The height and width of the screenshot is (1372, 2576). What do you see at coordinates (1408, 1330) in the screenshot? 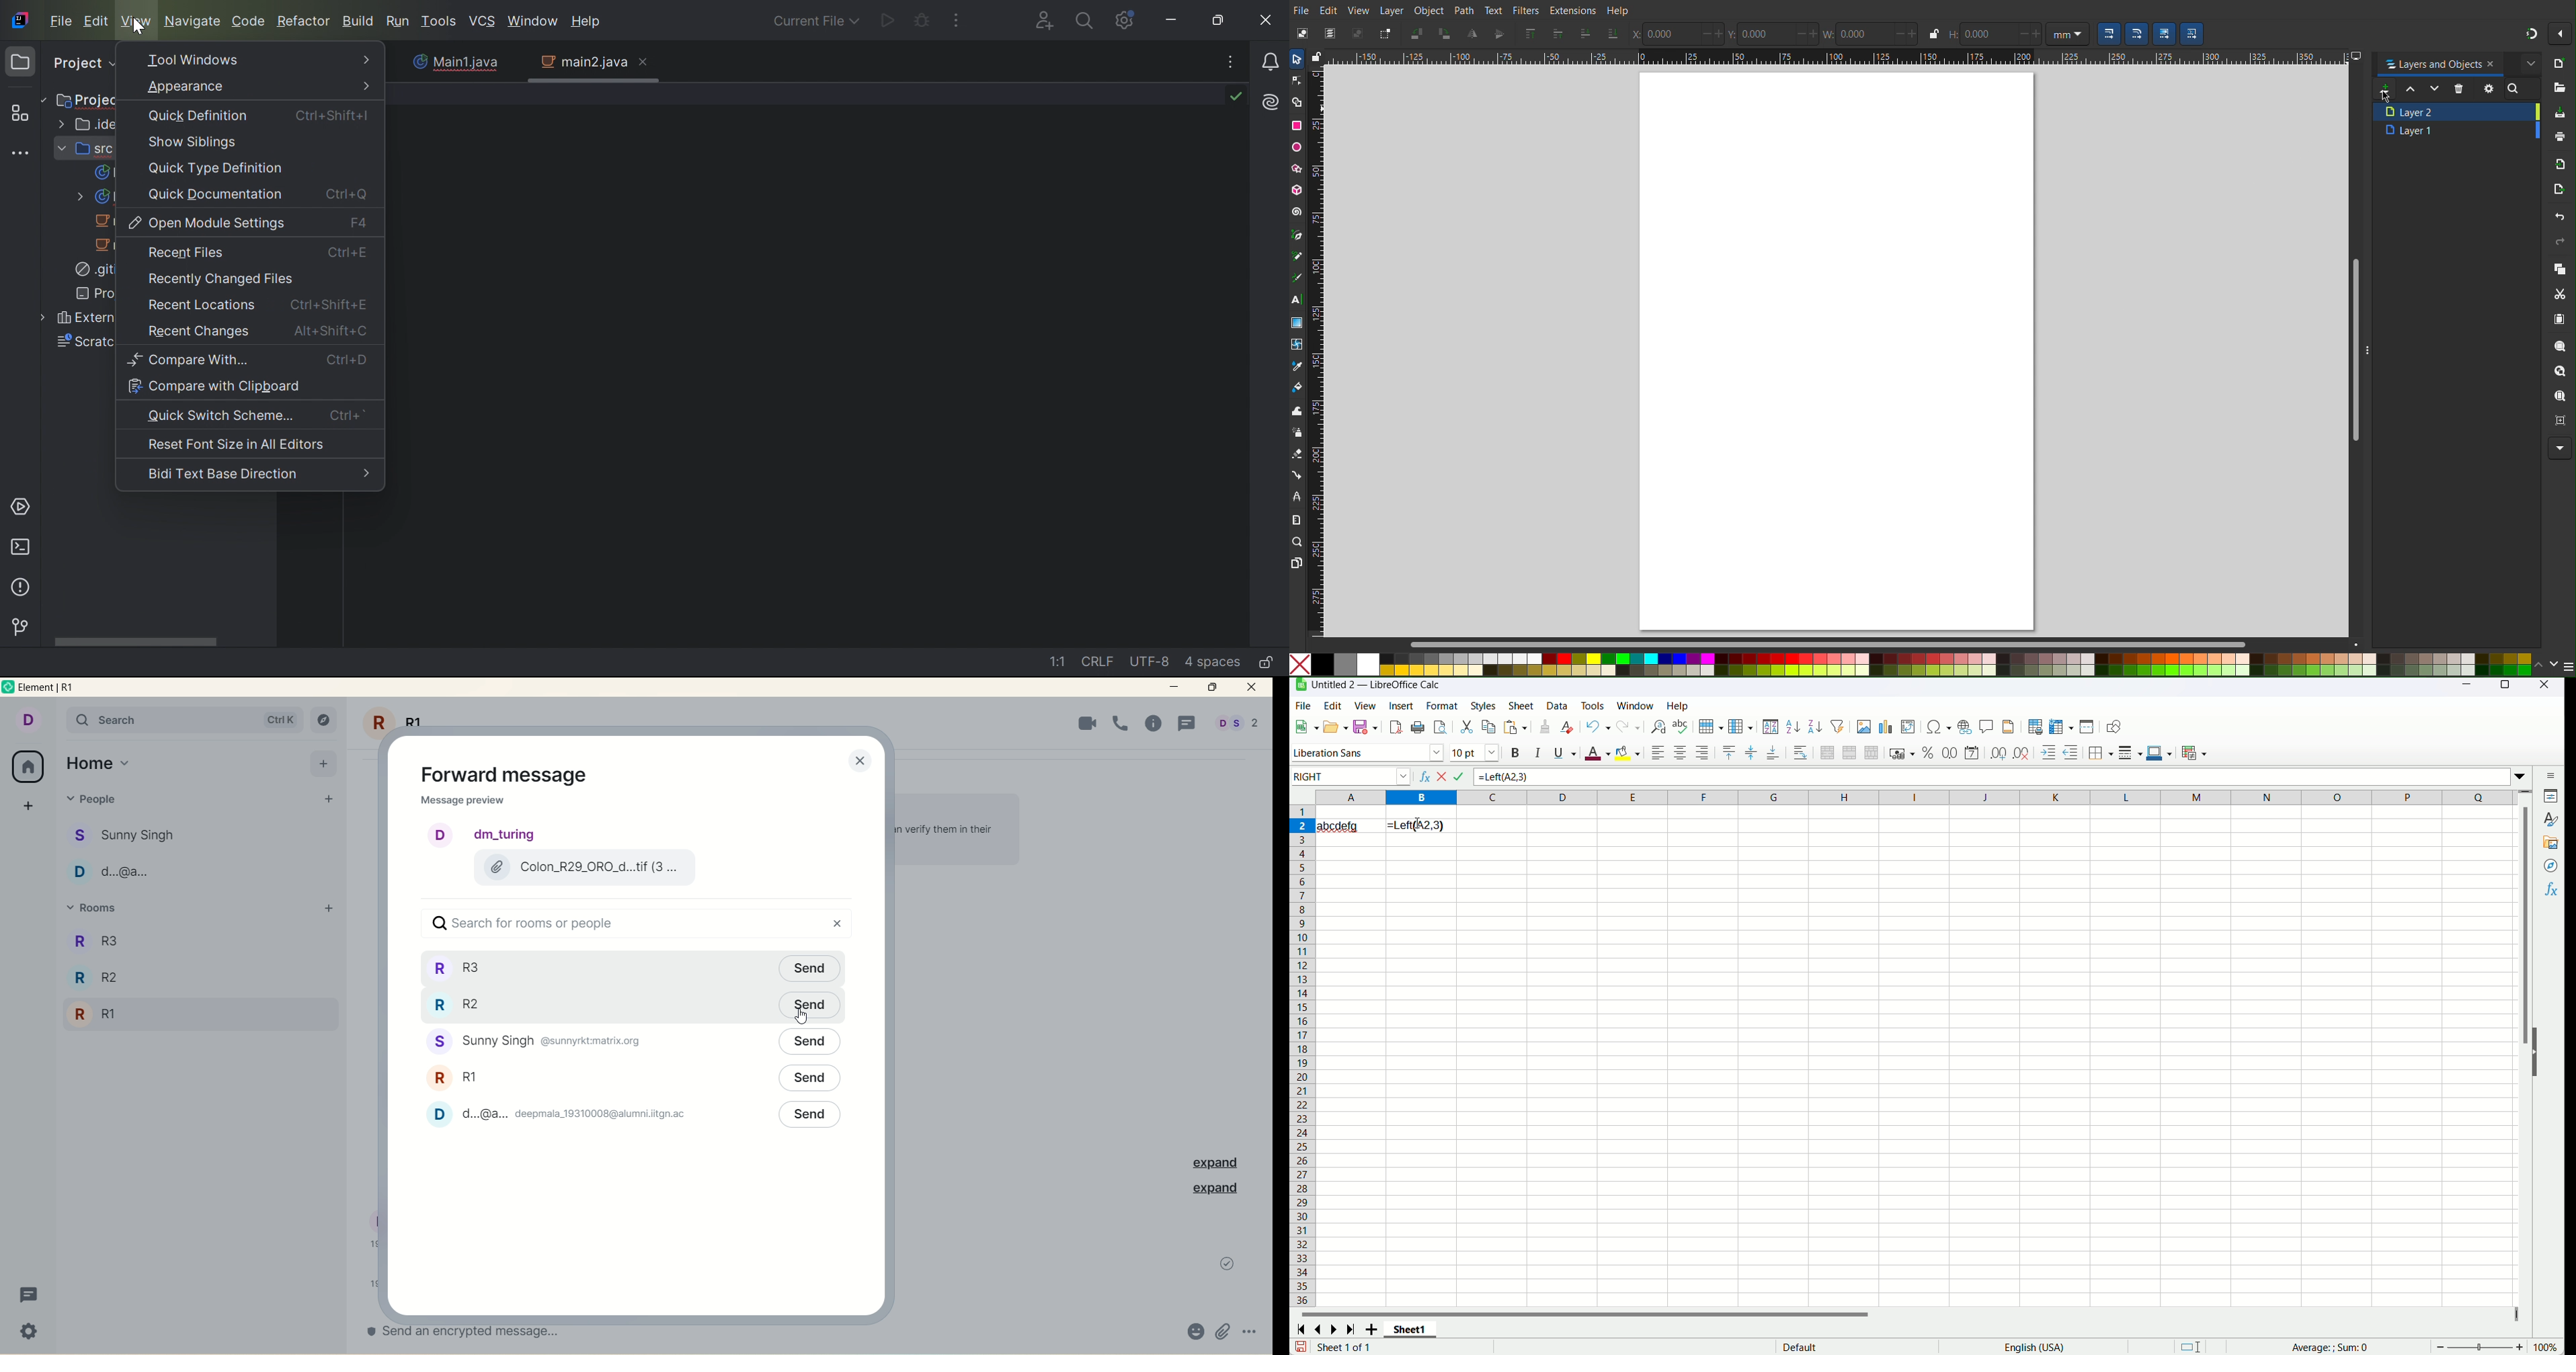
I see `sheet1` at bounding box center [1408, 1330].